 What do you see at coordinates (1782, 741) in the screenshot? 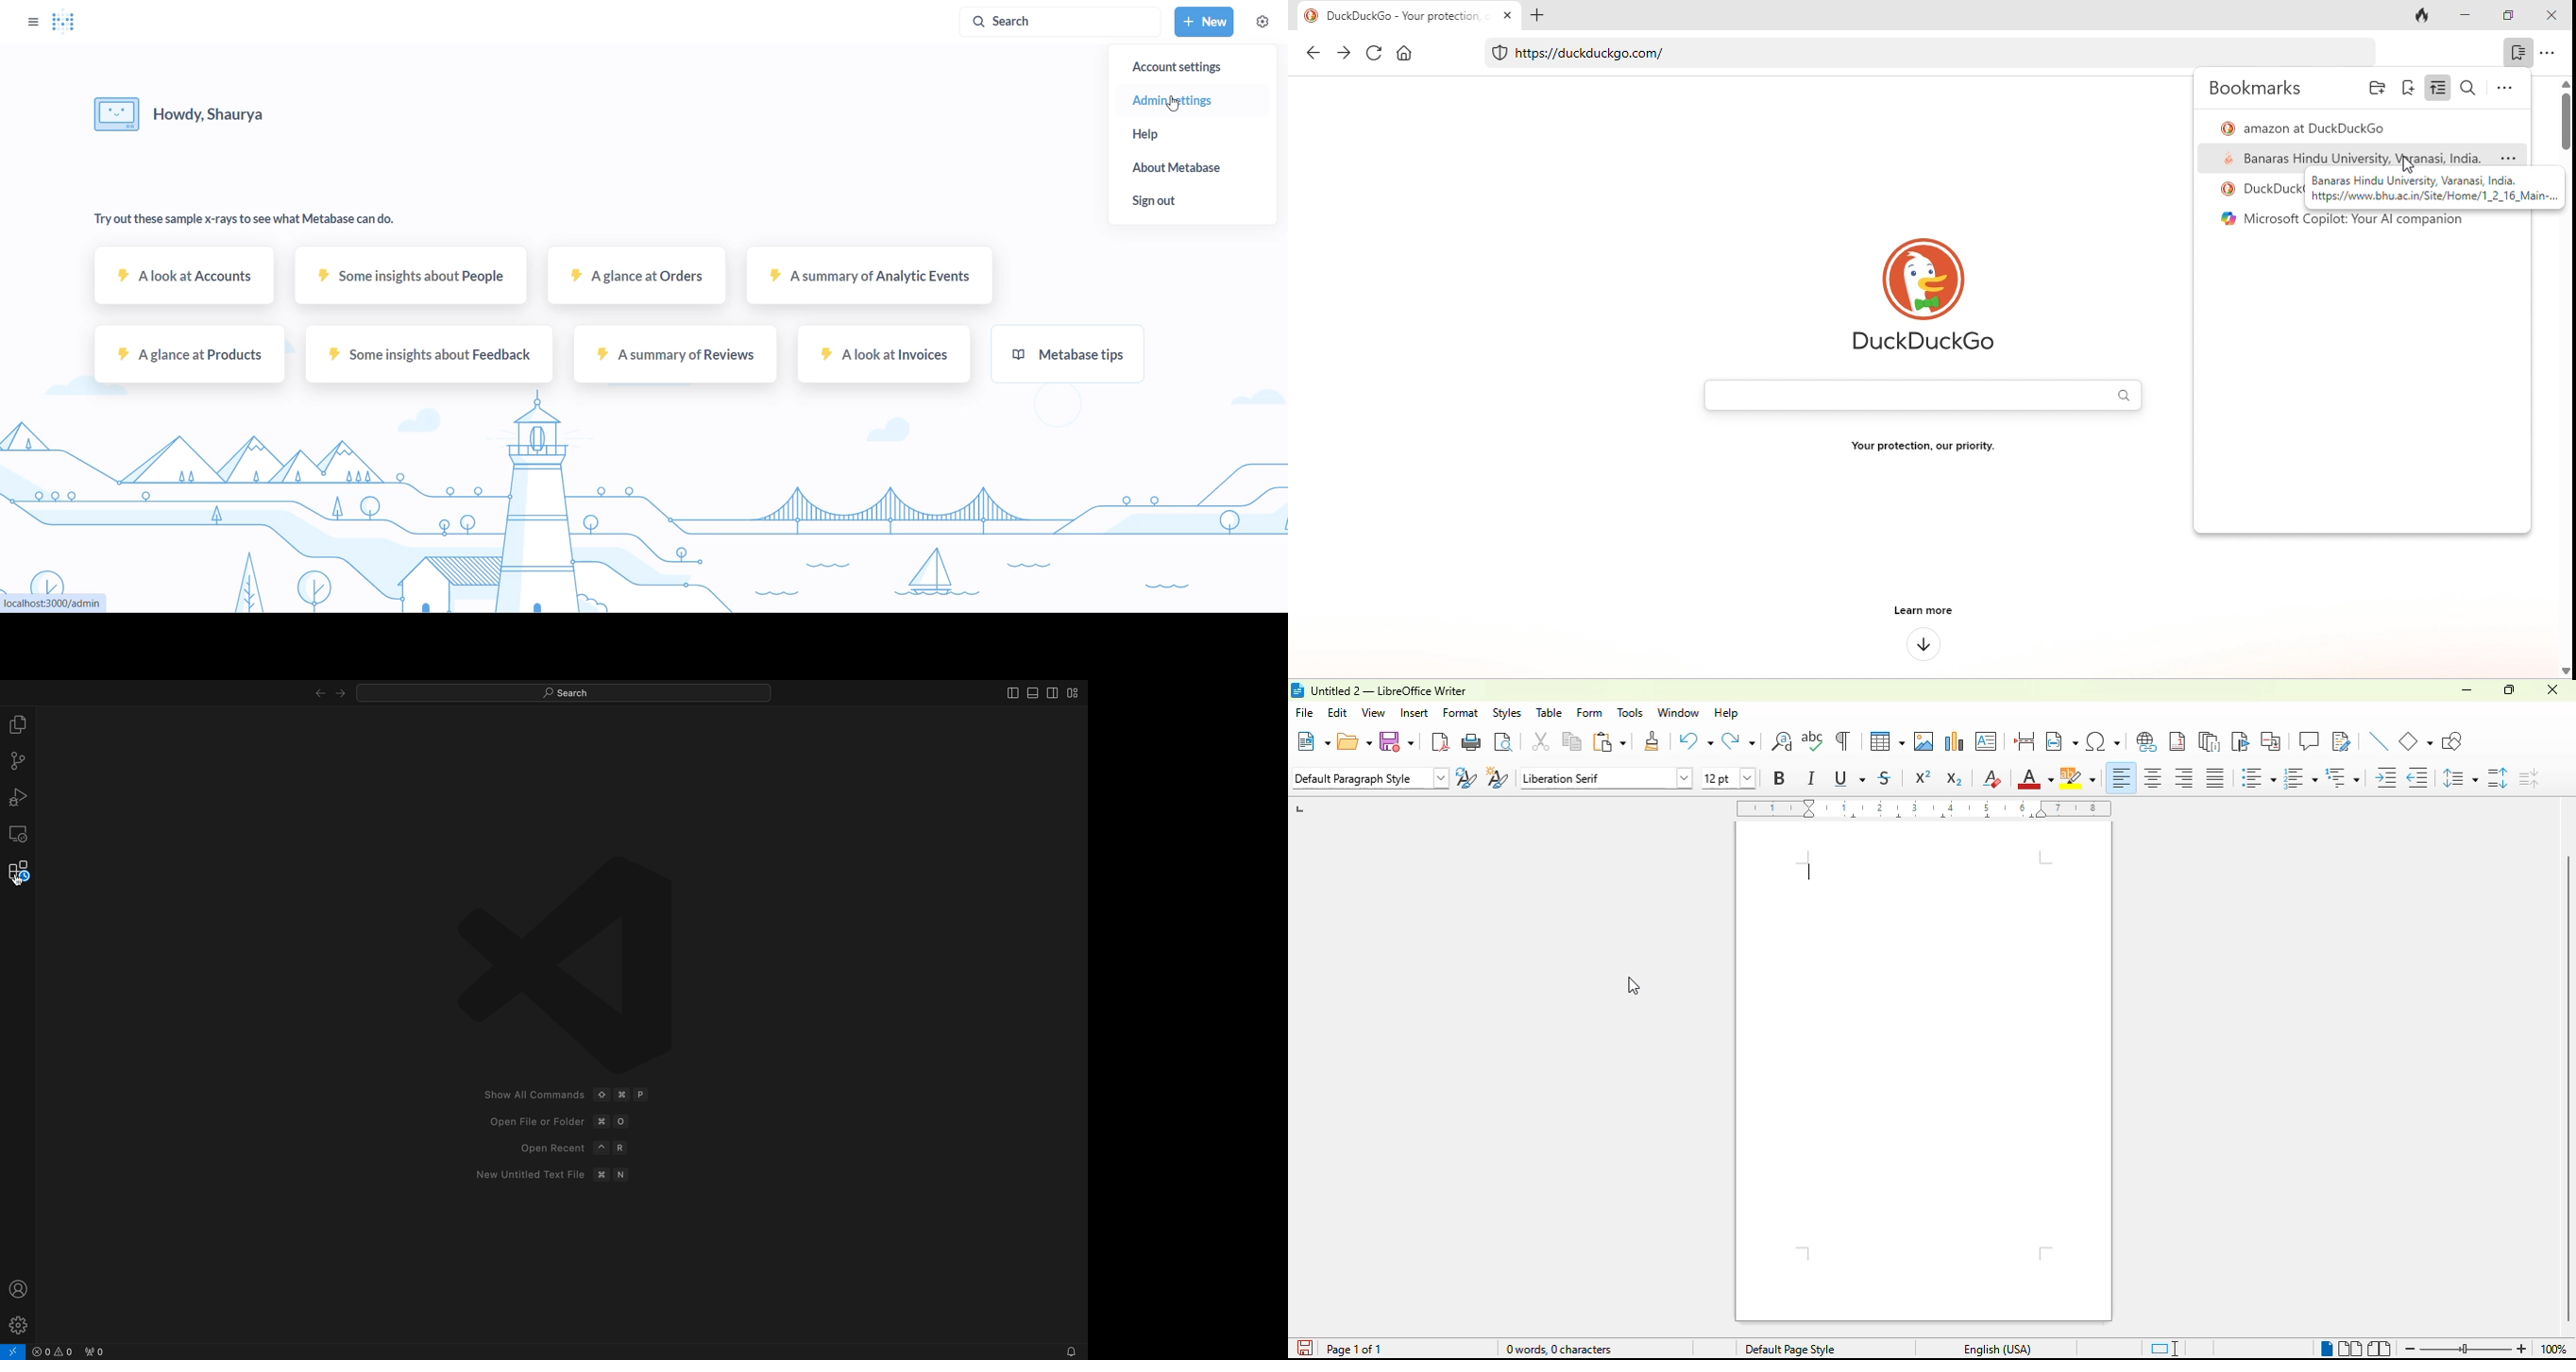
I see `find and replace` at bounding box center [1782, 741].